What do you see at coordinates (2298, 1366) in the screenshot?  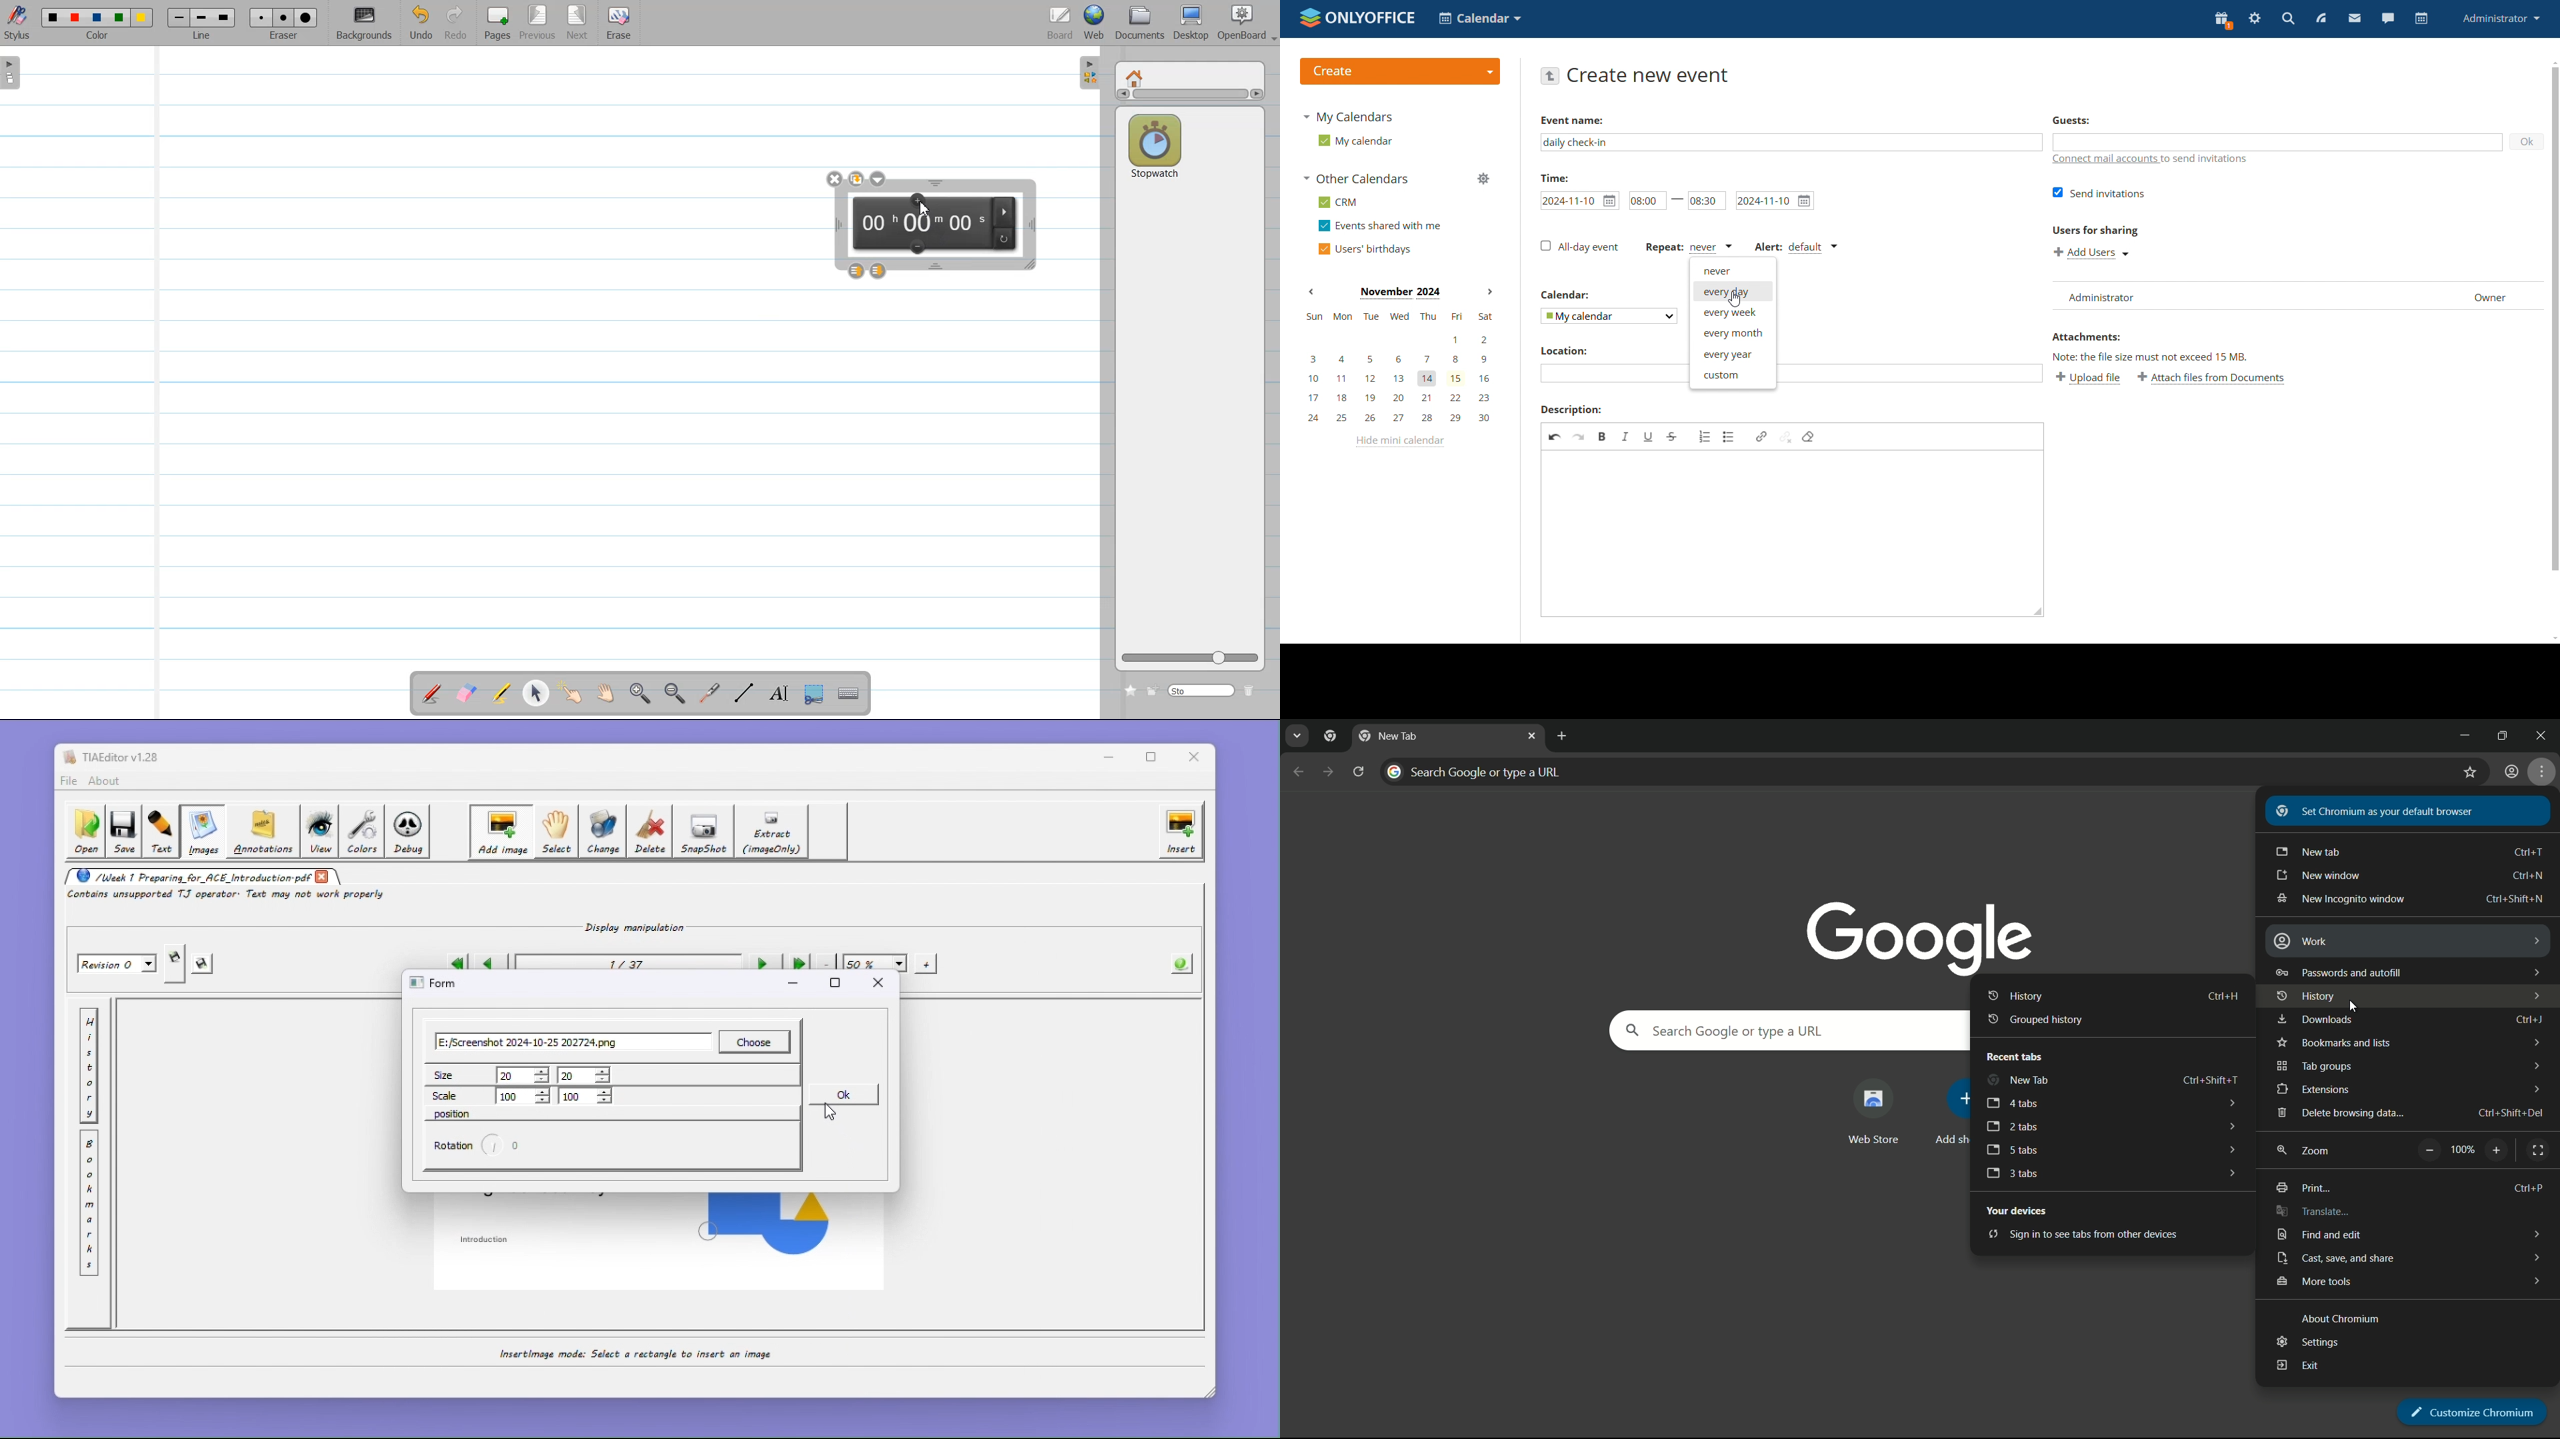 I see `exit` at bounding box center [2298, 1366].